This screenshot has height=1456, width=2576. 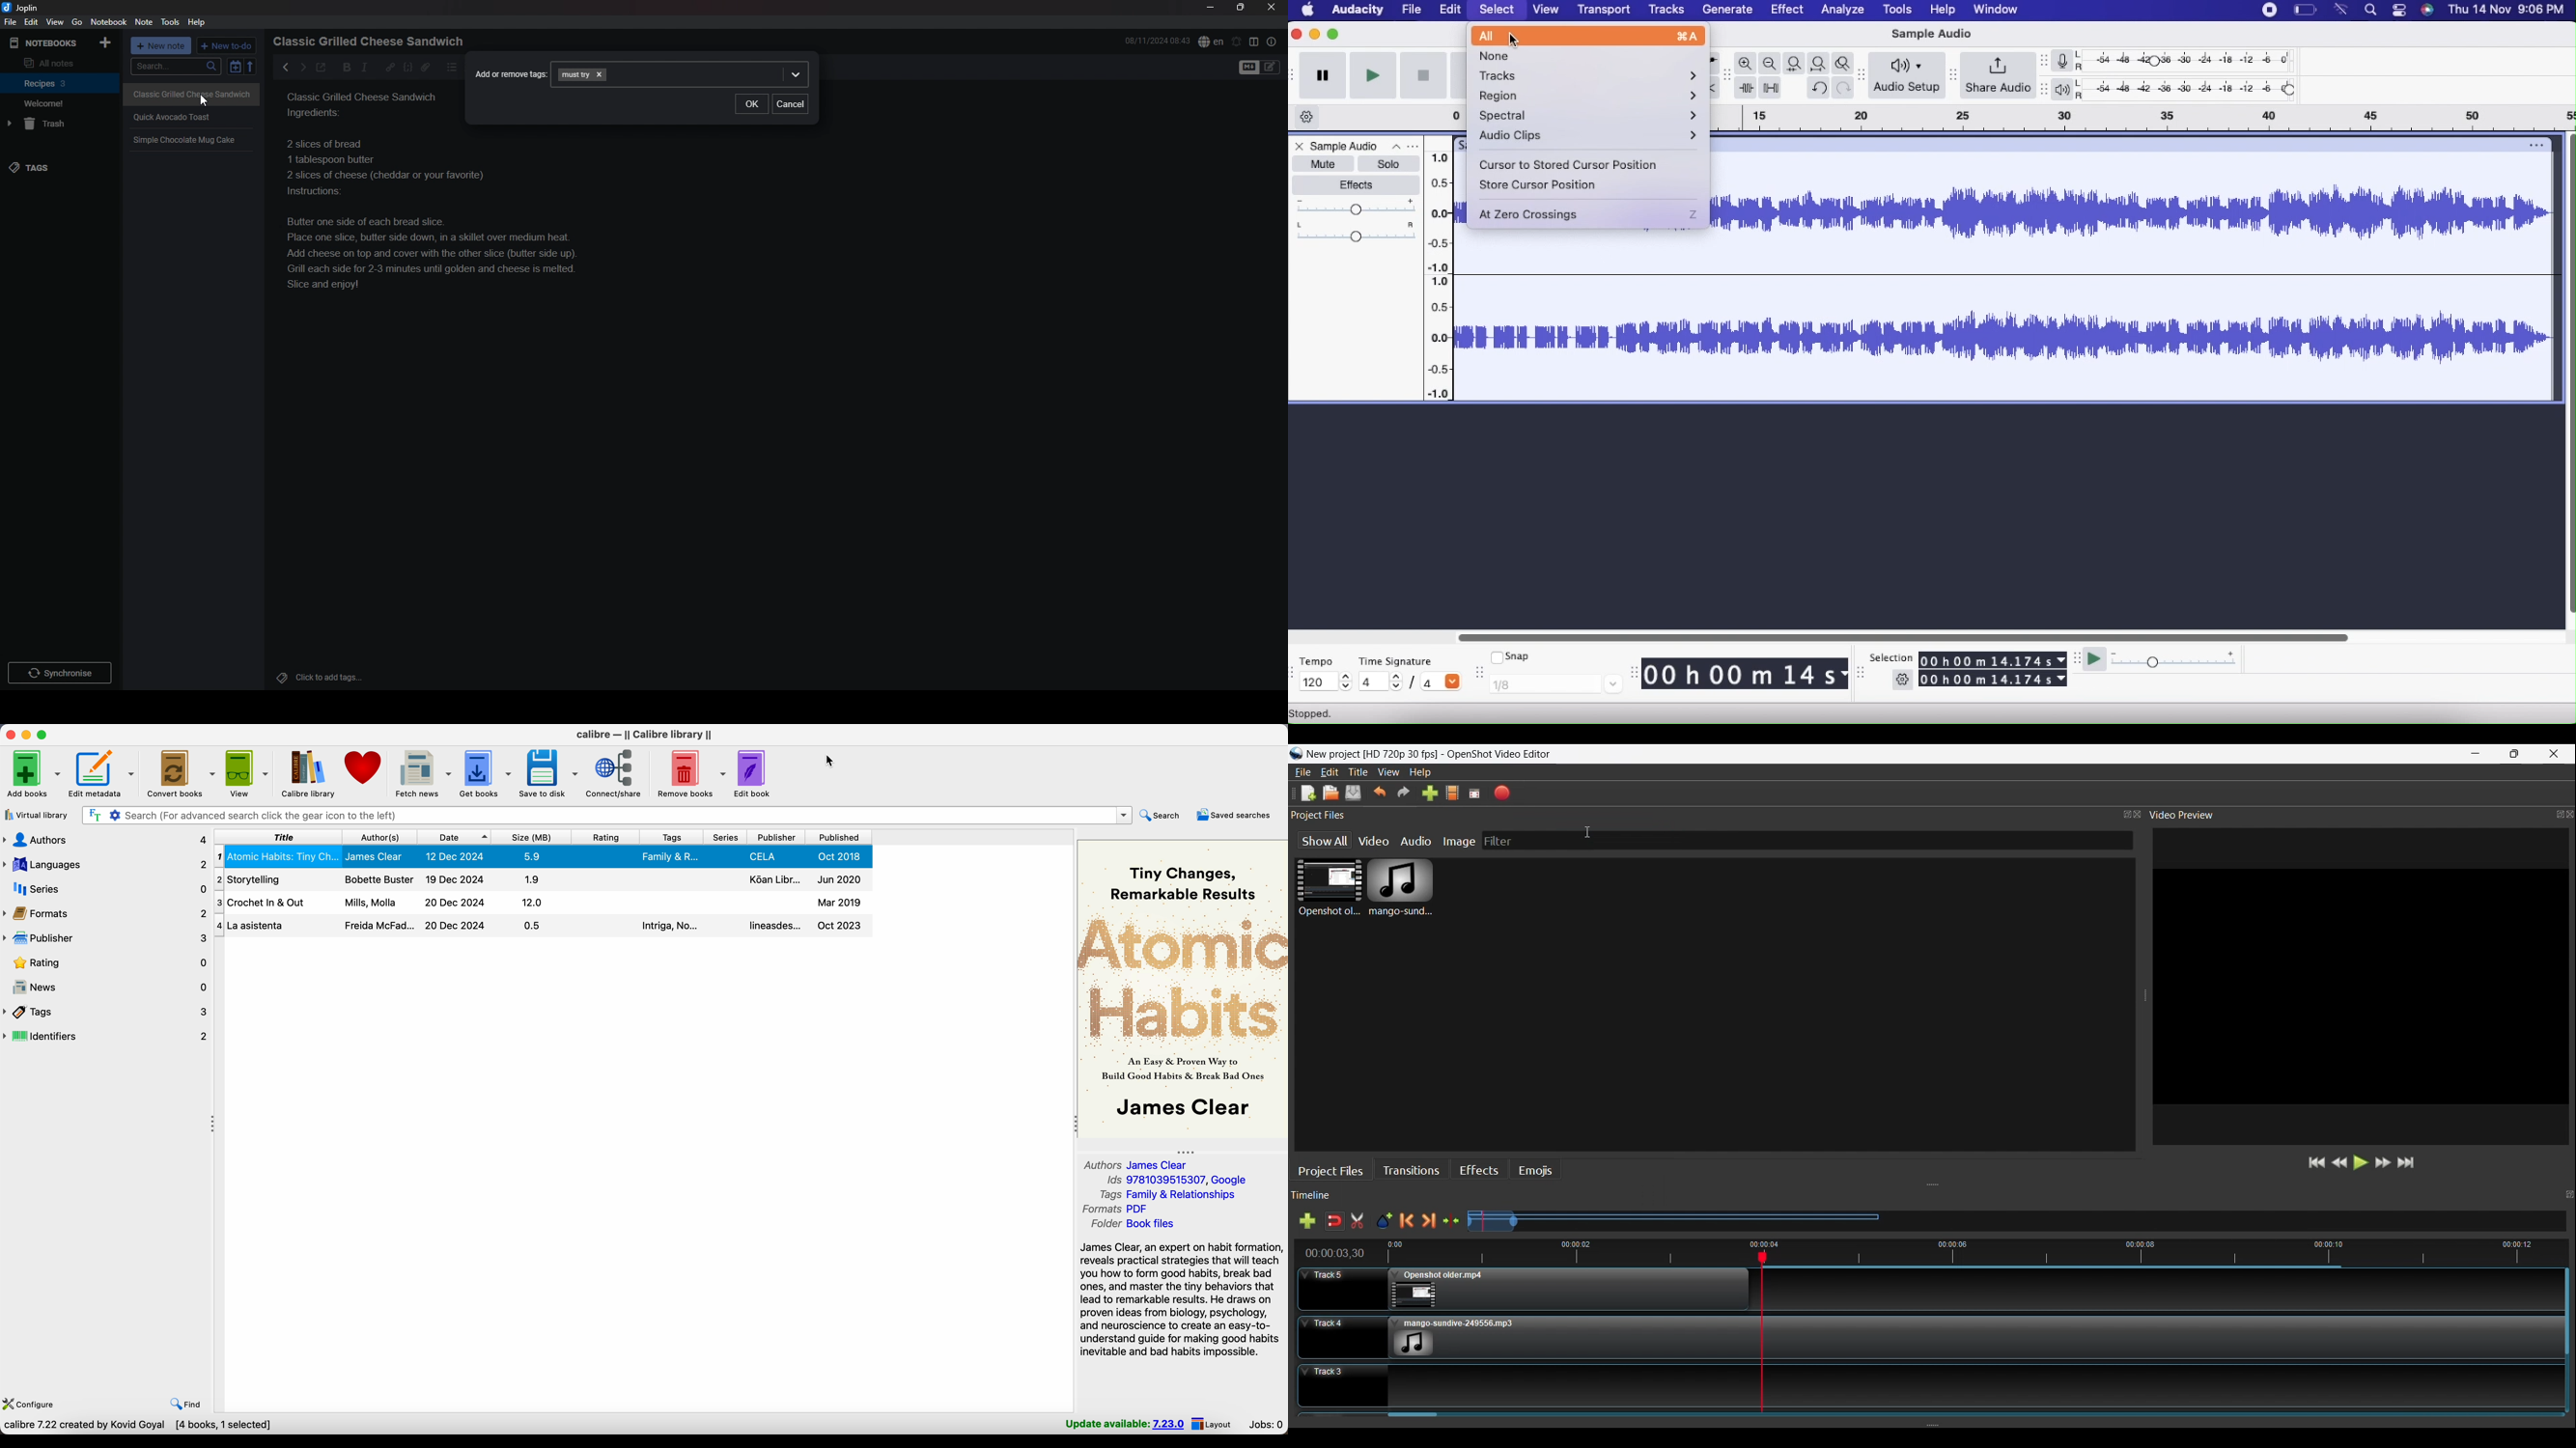 I want to click on Audio File, so click(x=1401, y=888).